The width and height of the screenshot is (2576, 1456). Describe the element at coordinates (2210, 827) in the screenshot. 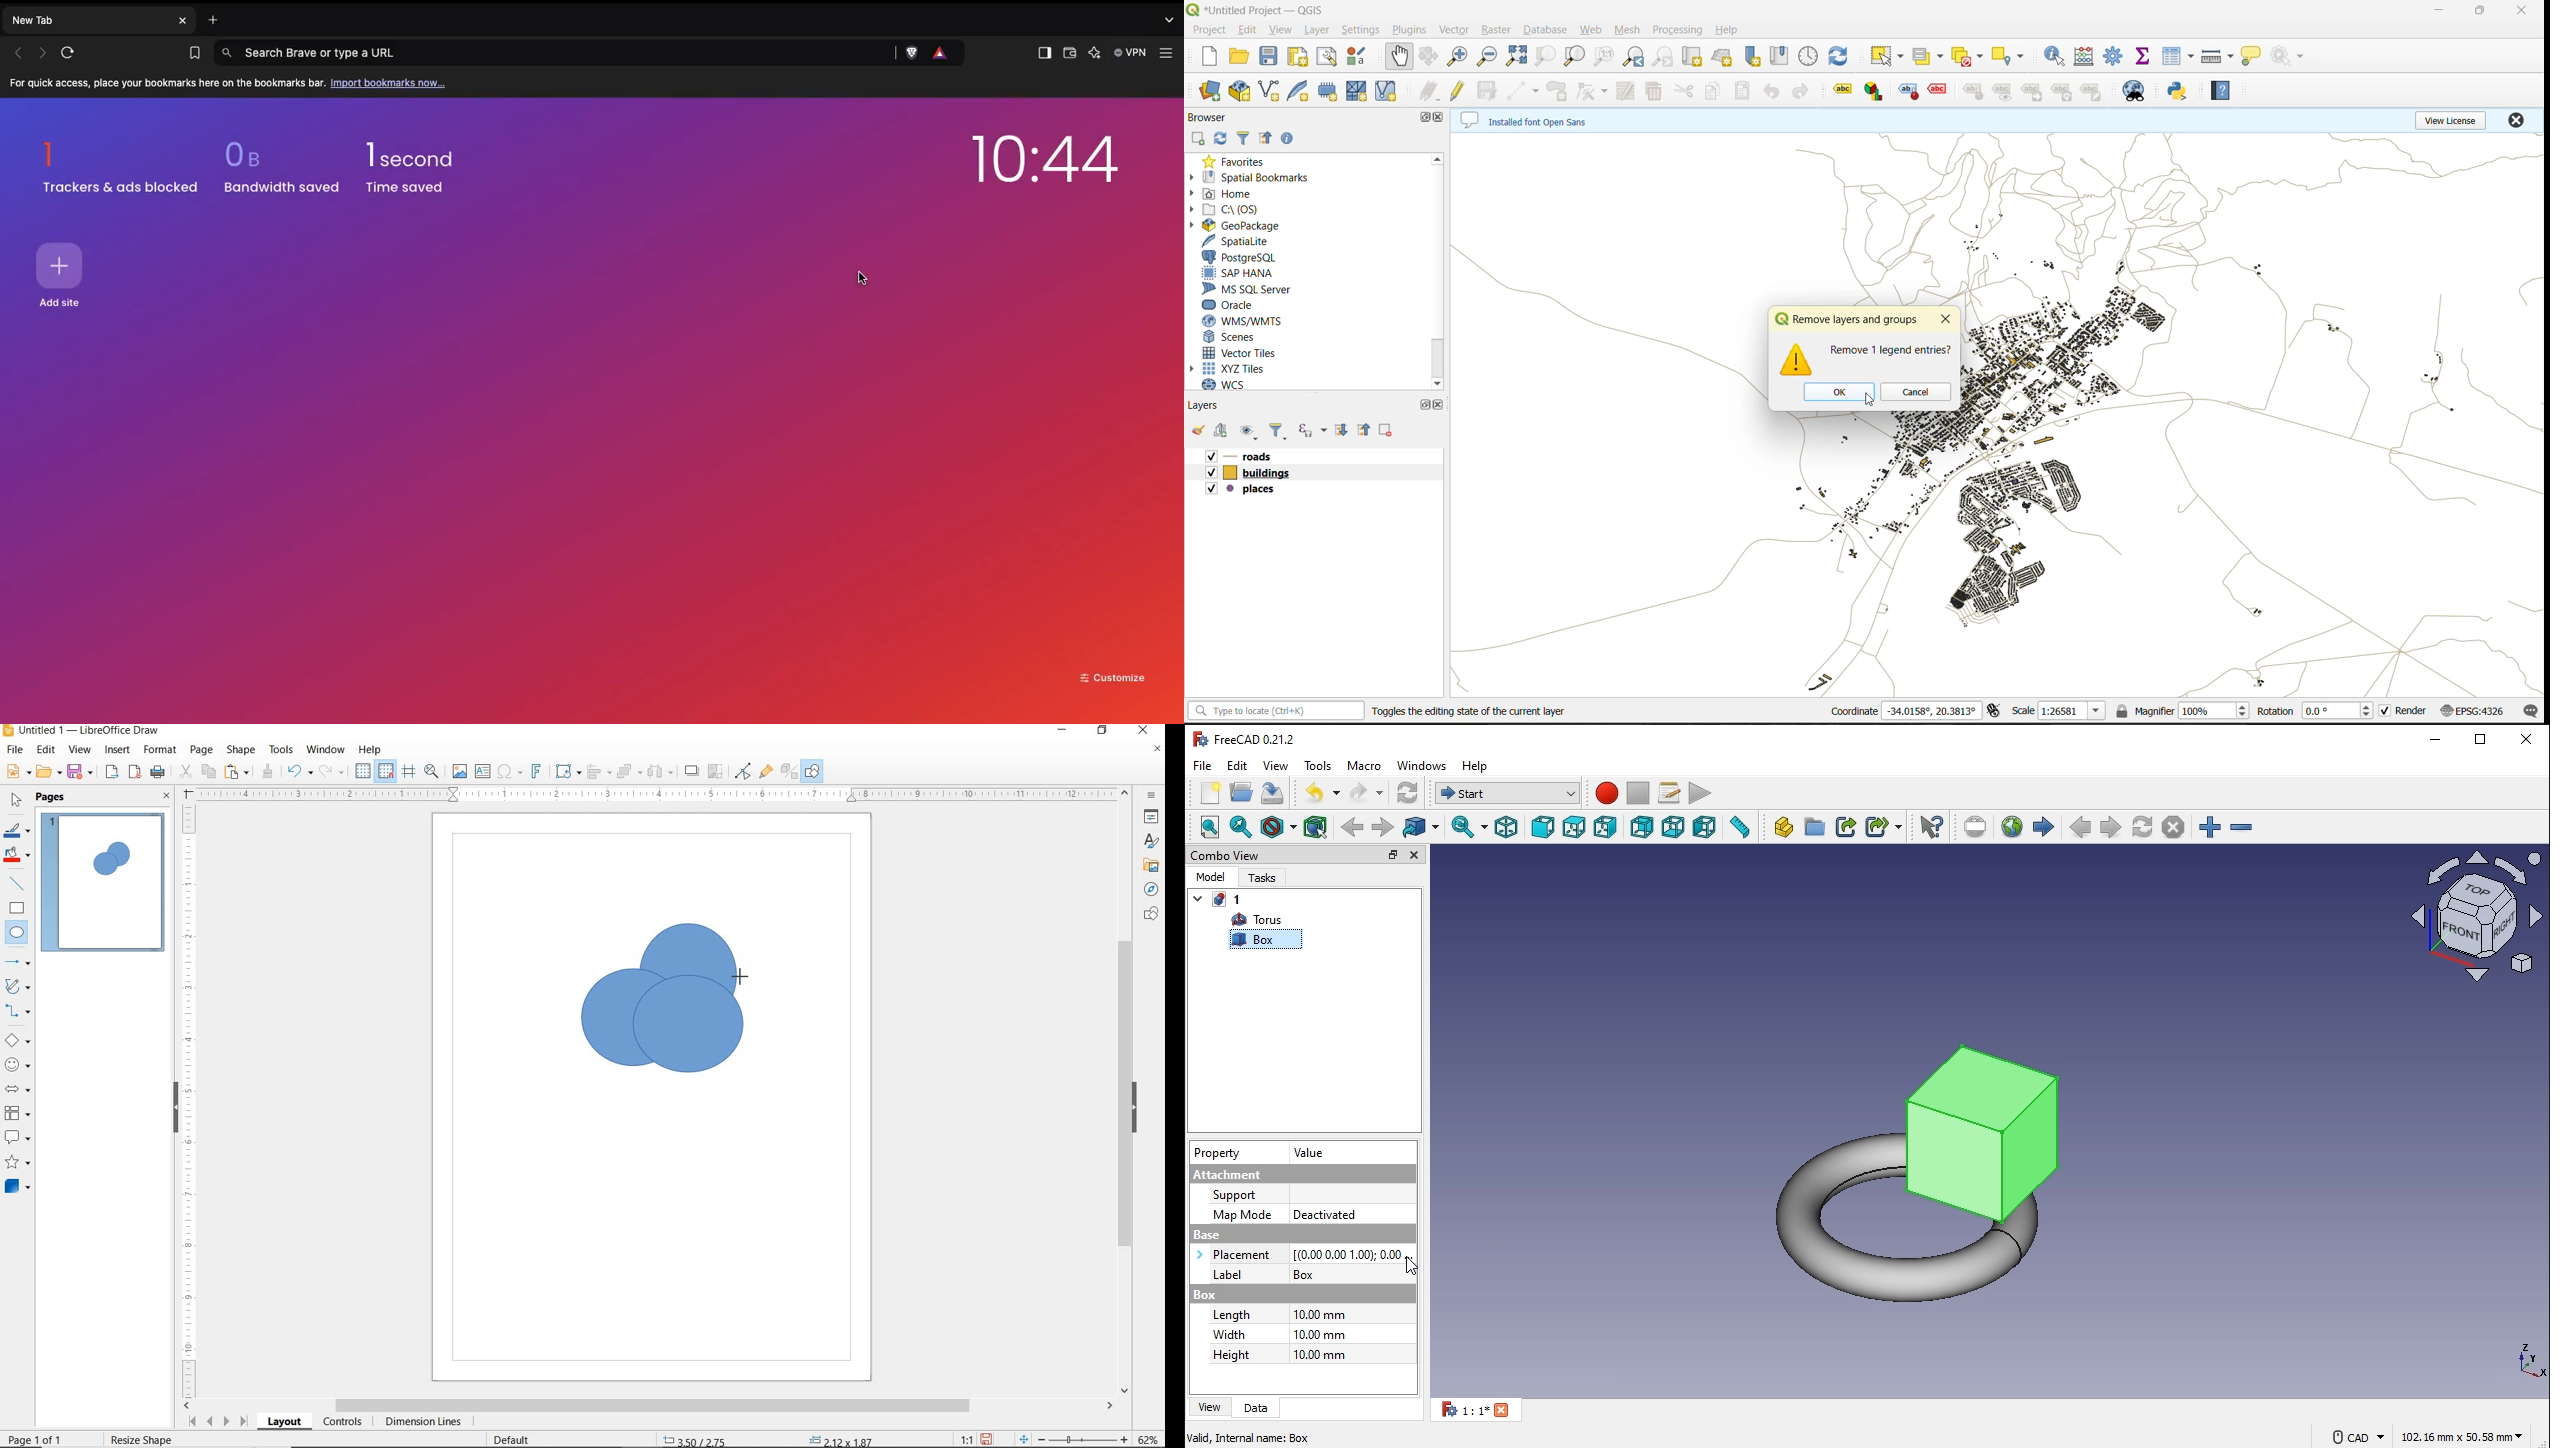

I see `zoom in` at that location.